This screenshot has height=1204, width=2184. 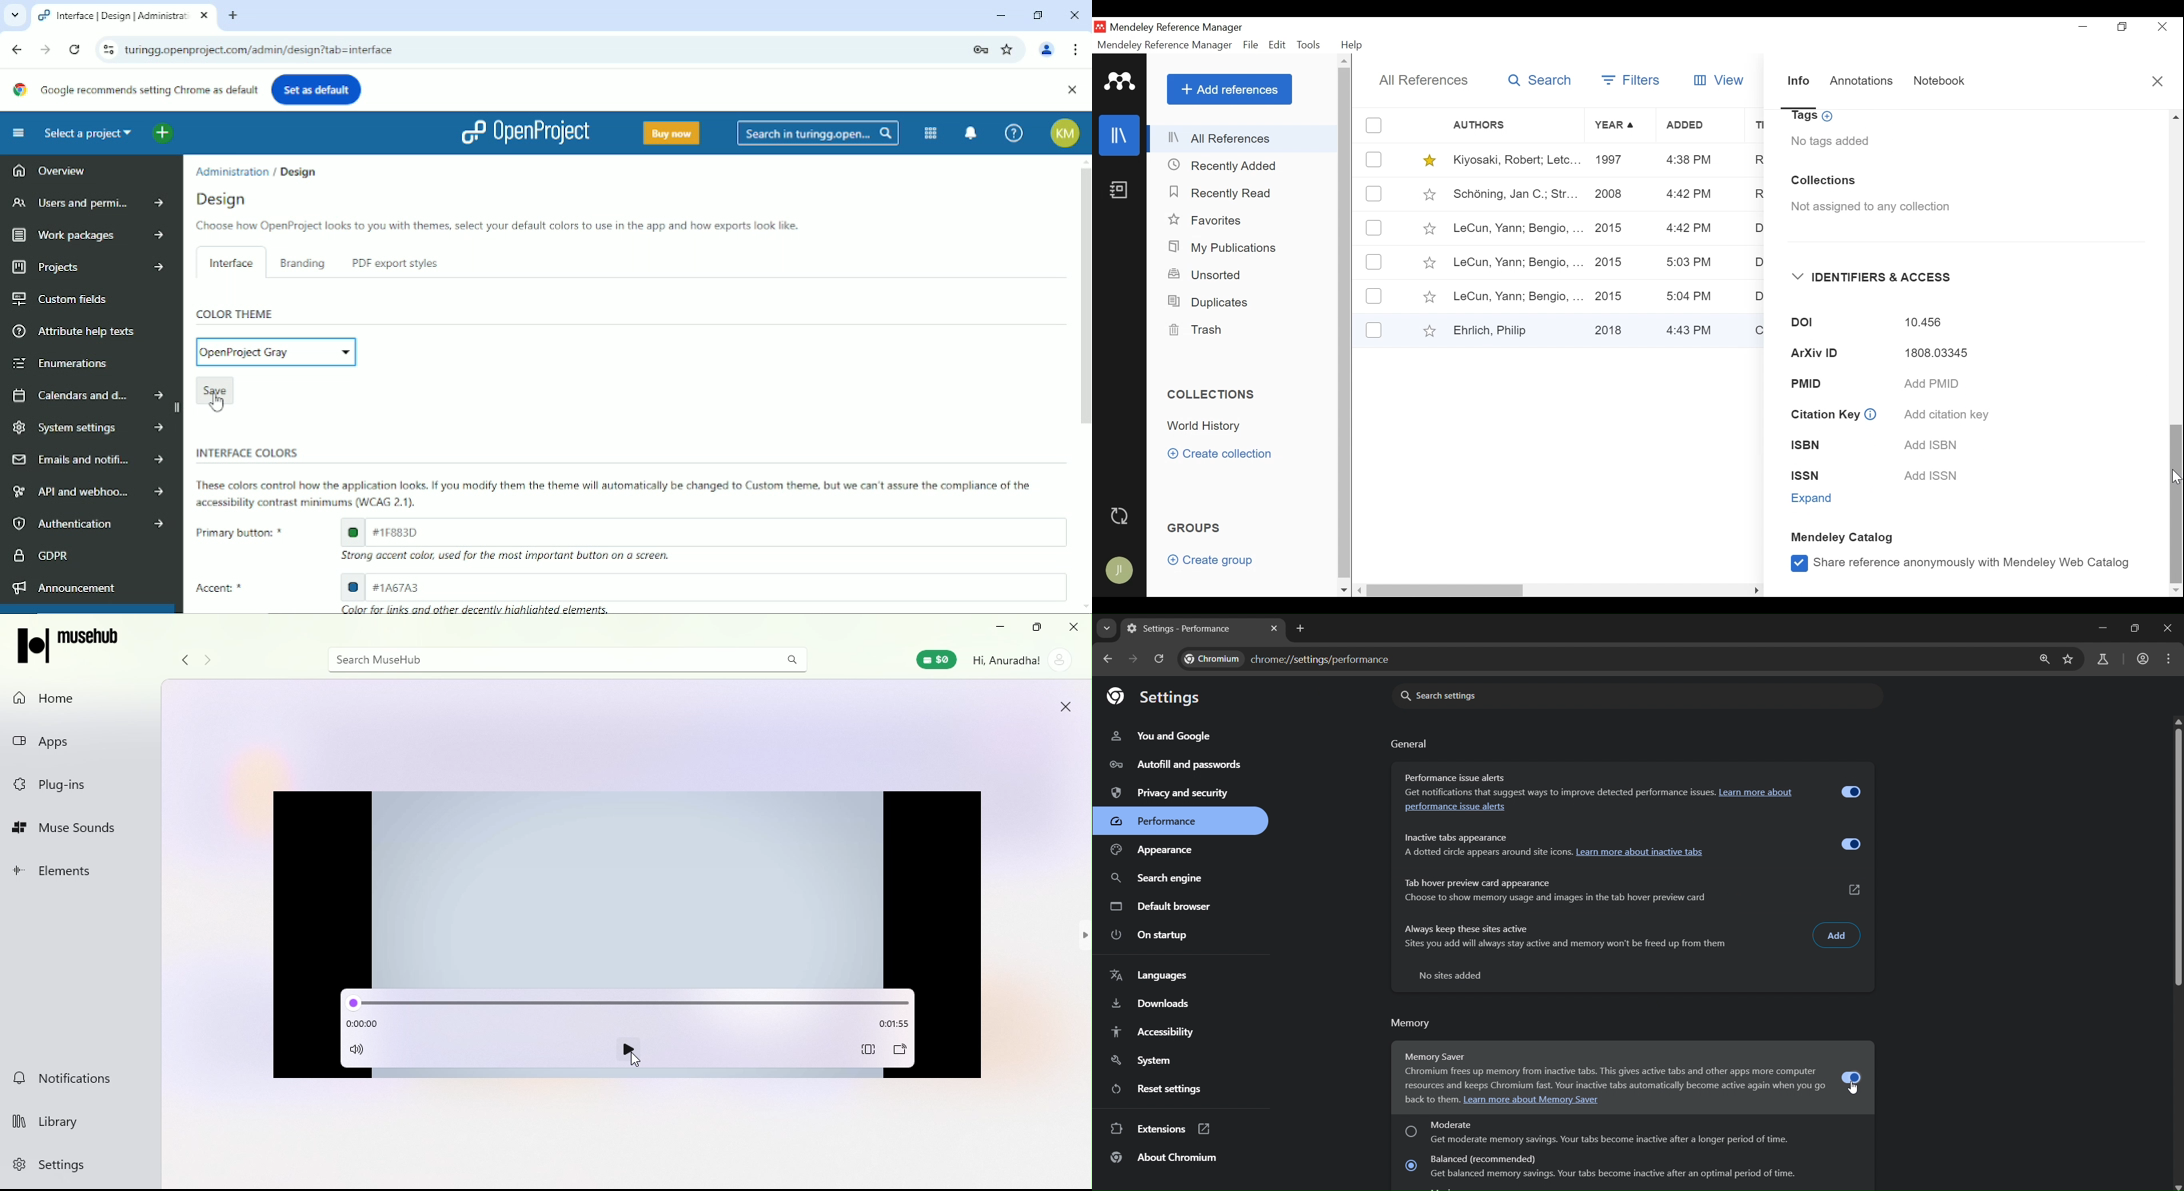 What do you see at coordinates (1344, 61) in the screenshot?
I see `Scroll up` at bounding box center [1344, 61].